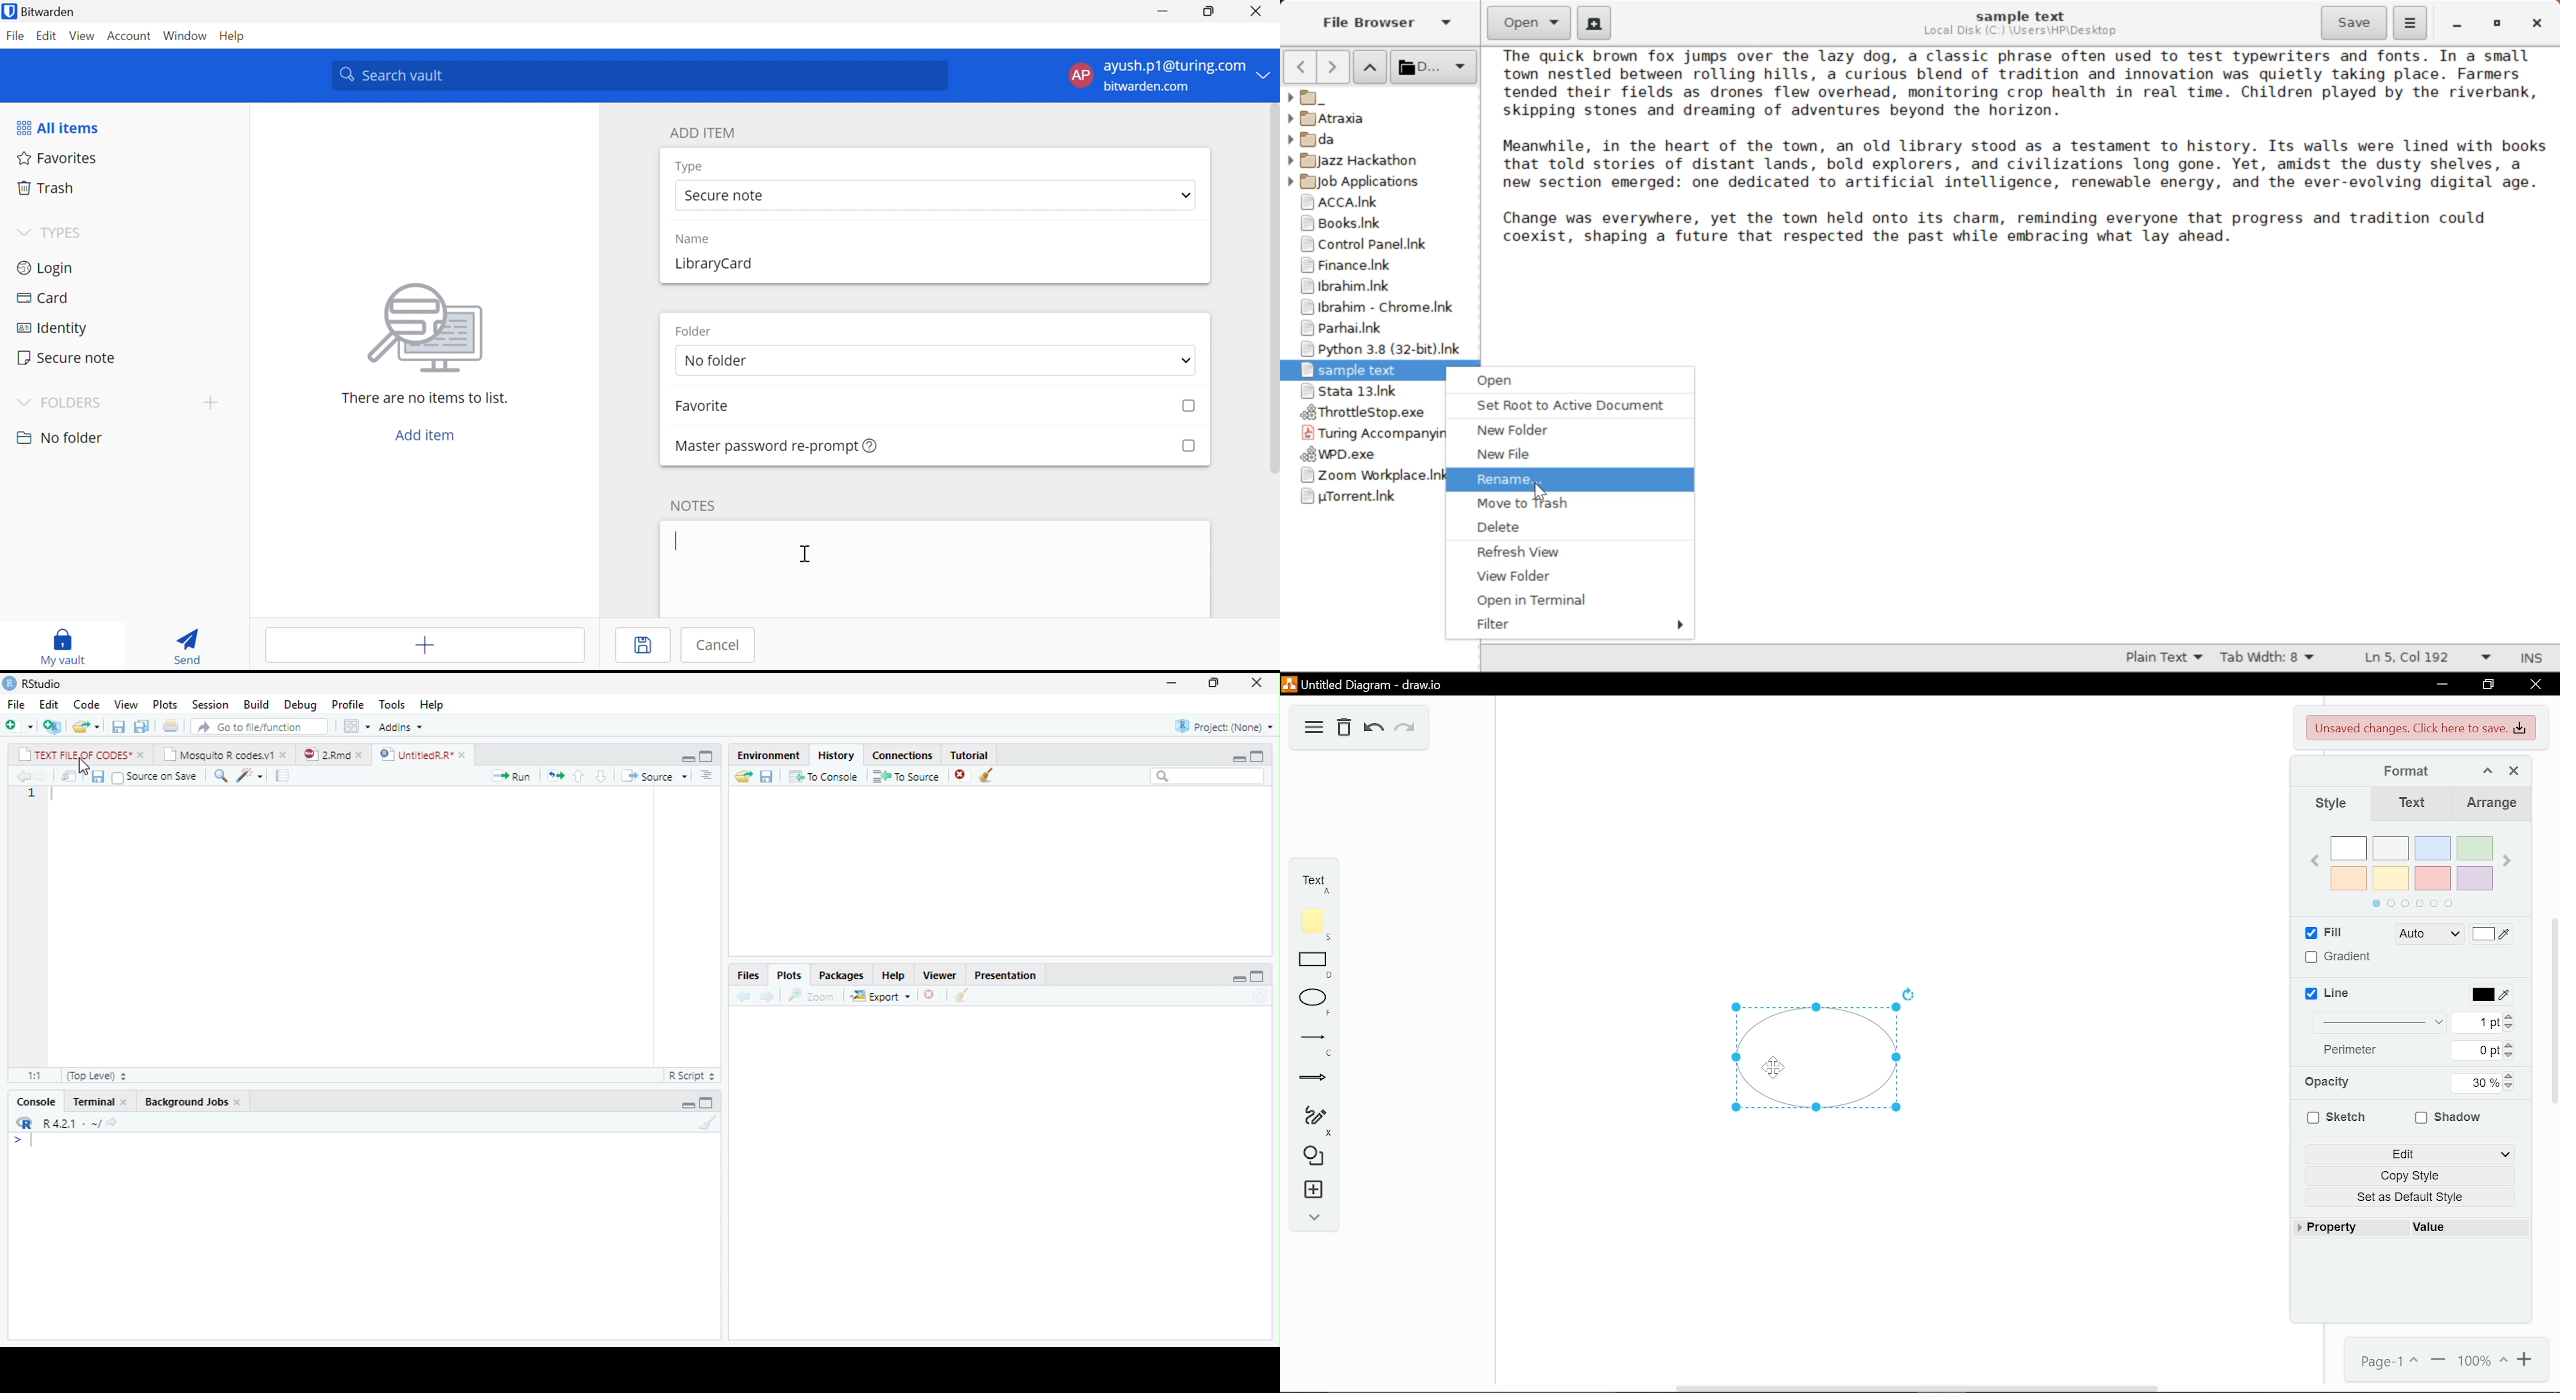  Describe the element at coordinates (1377, 97) in the screenshot. I see `_ Folder` at that location.